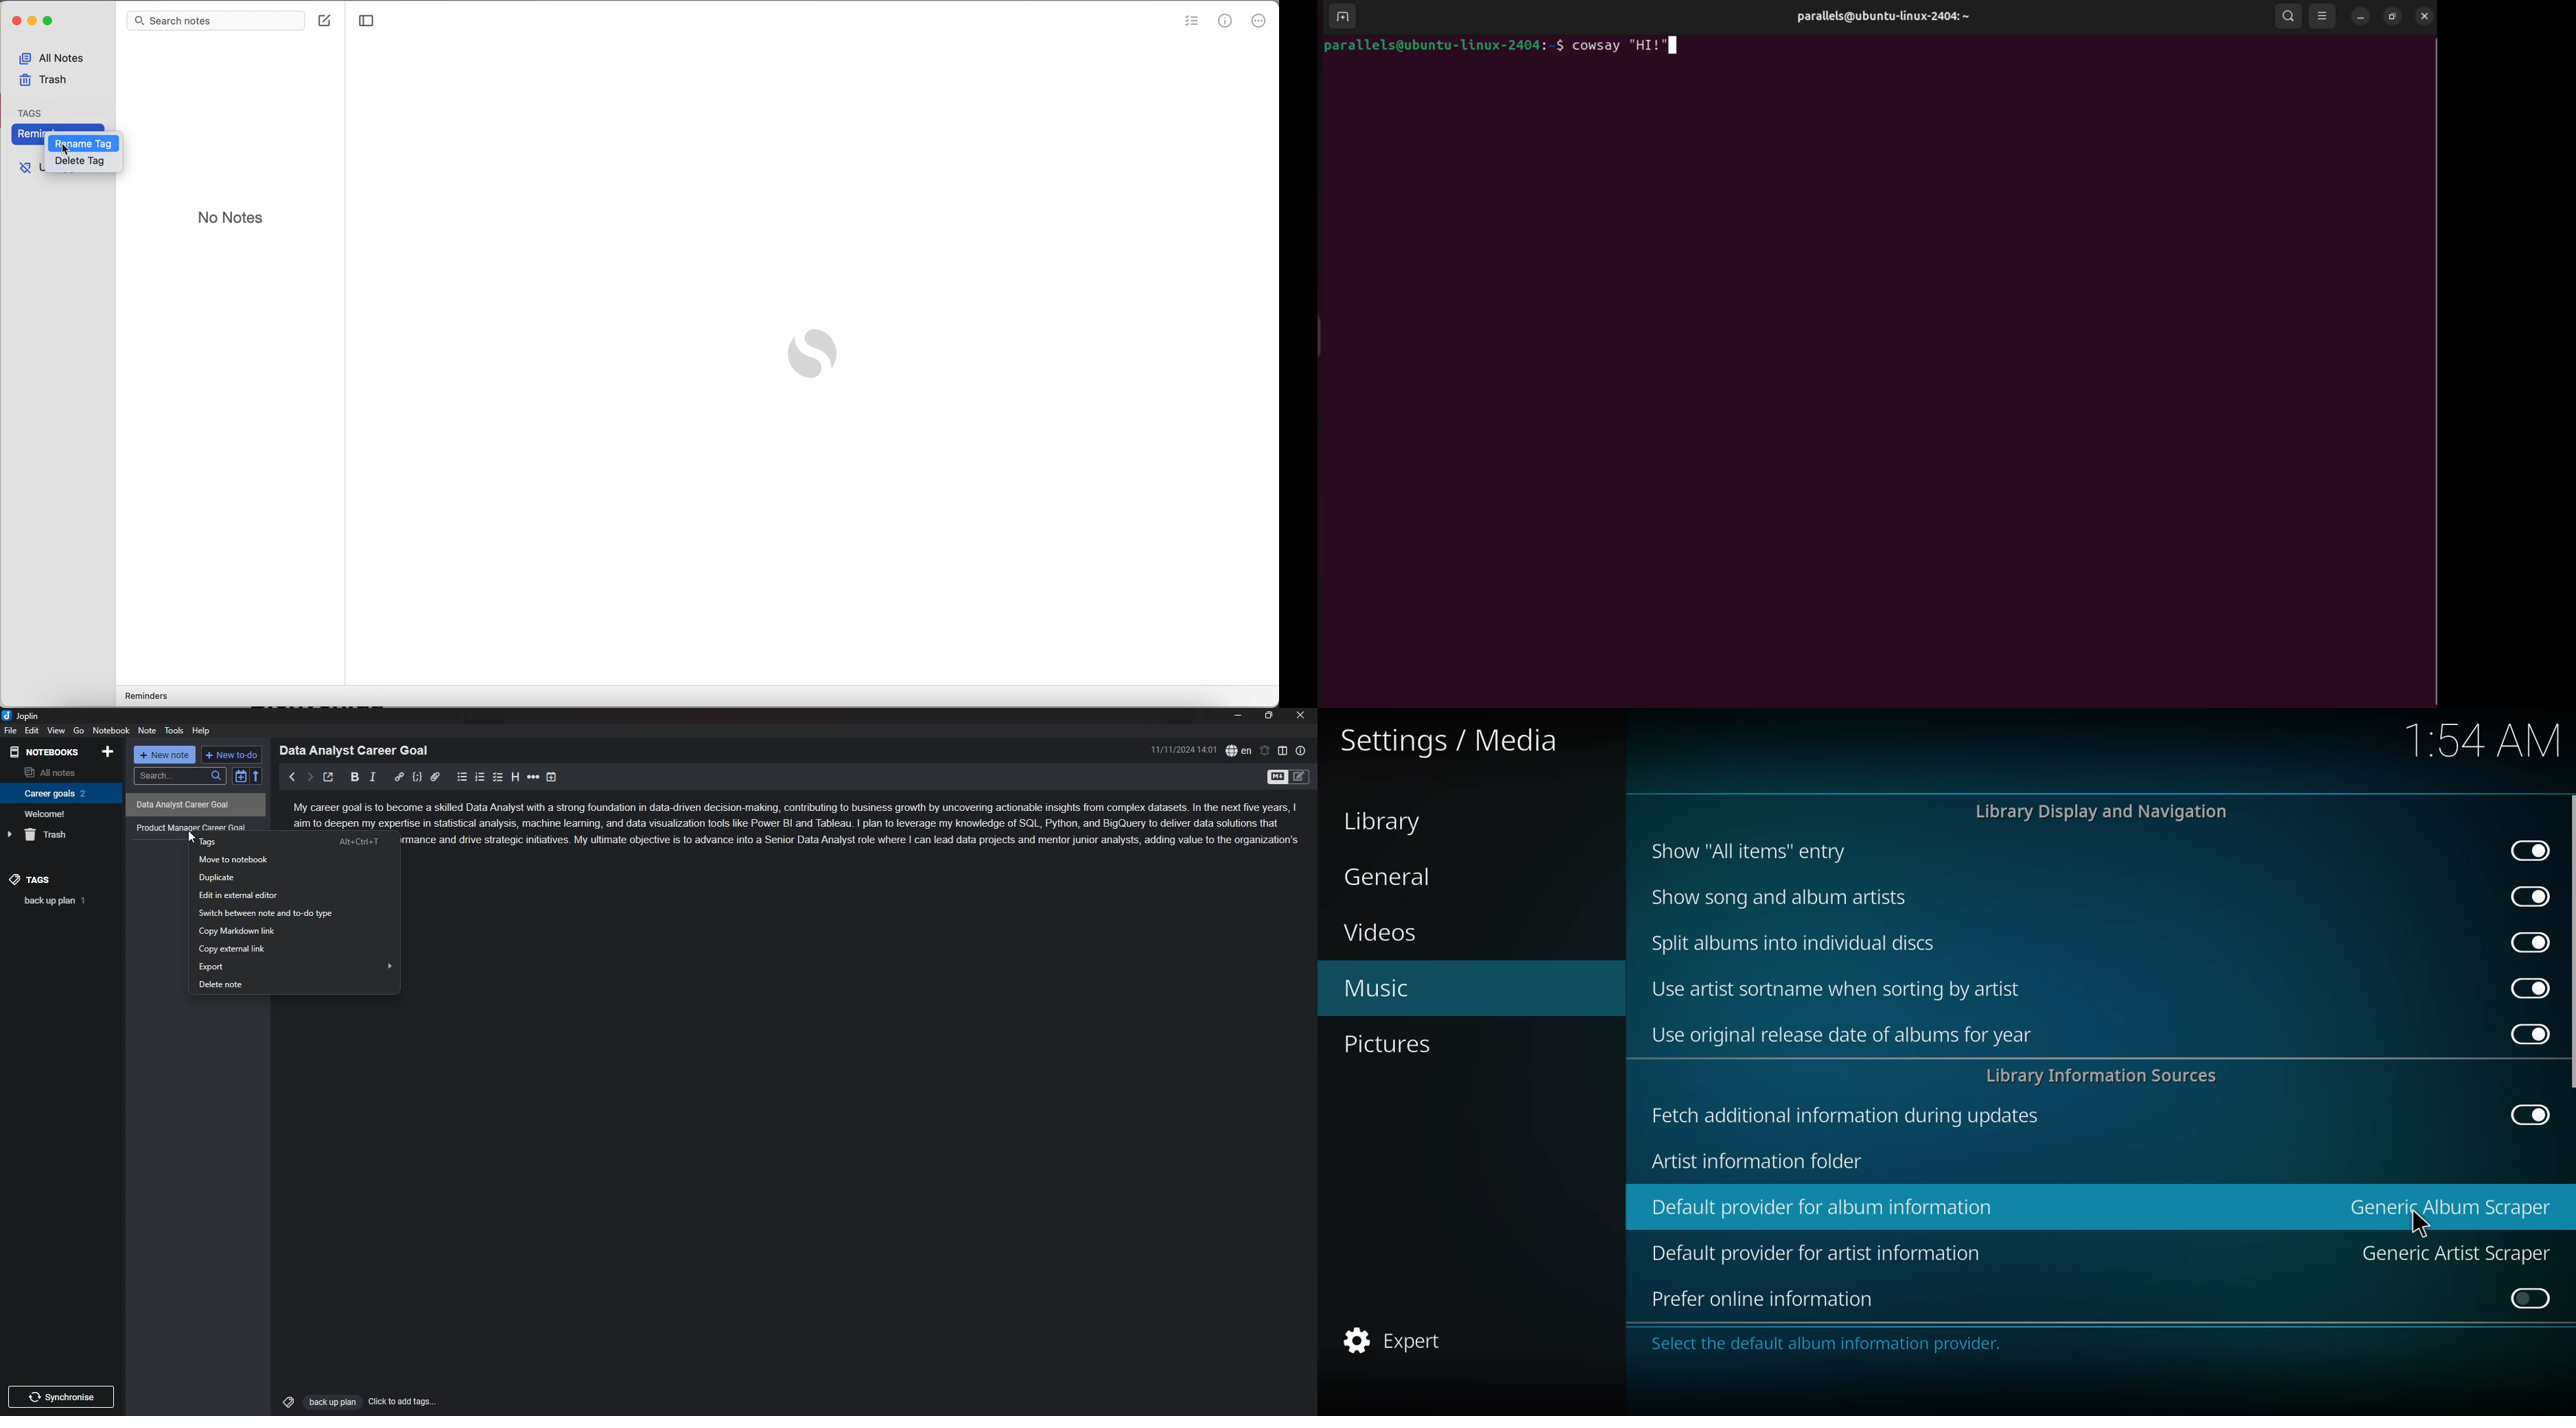 The image size is (2576, 1428). I want to click on file, so click(11, 730).